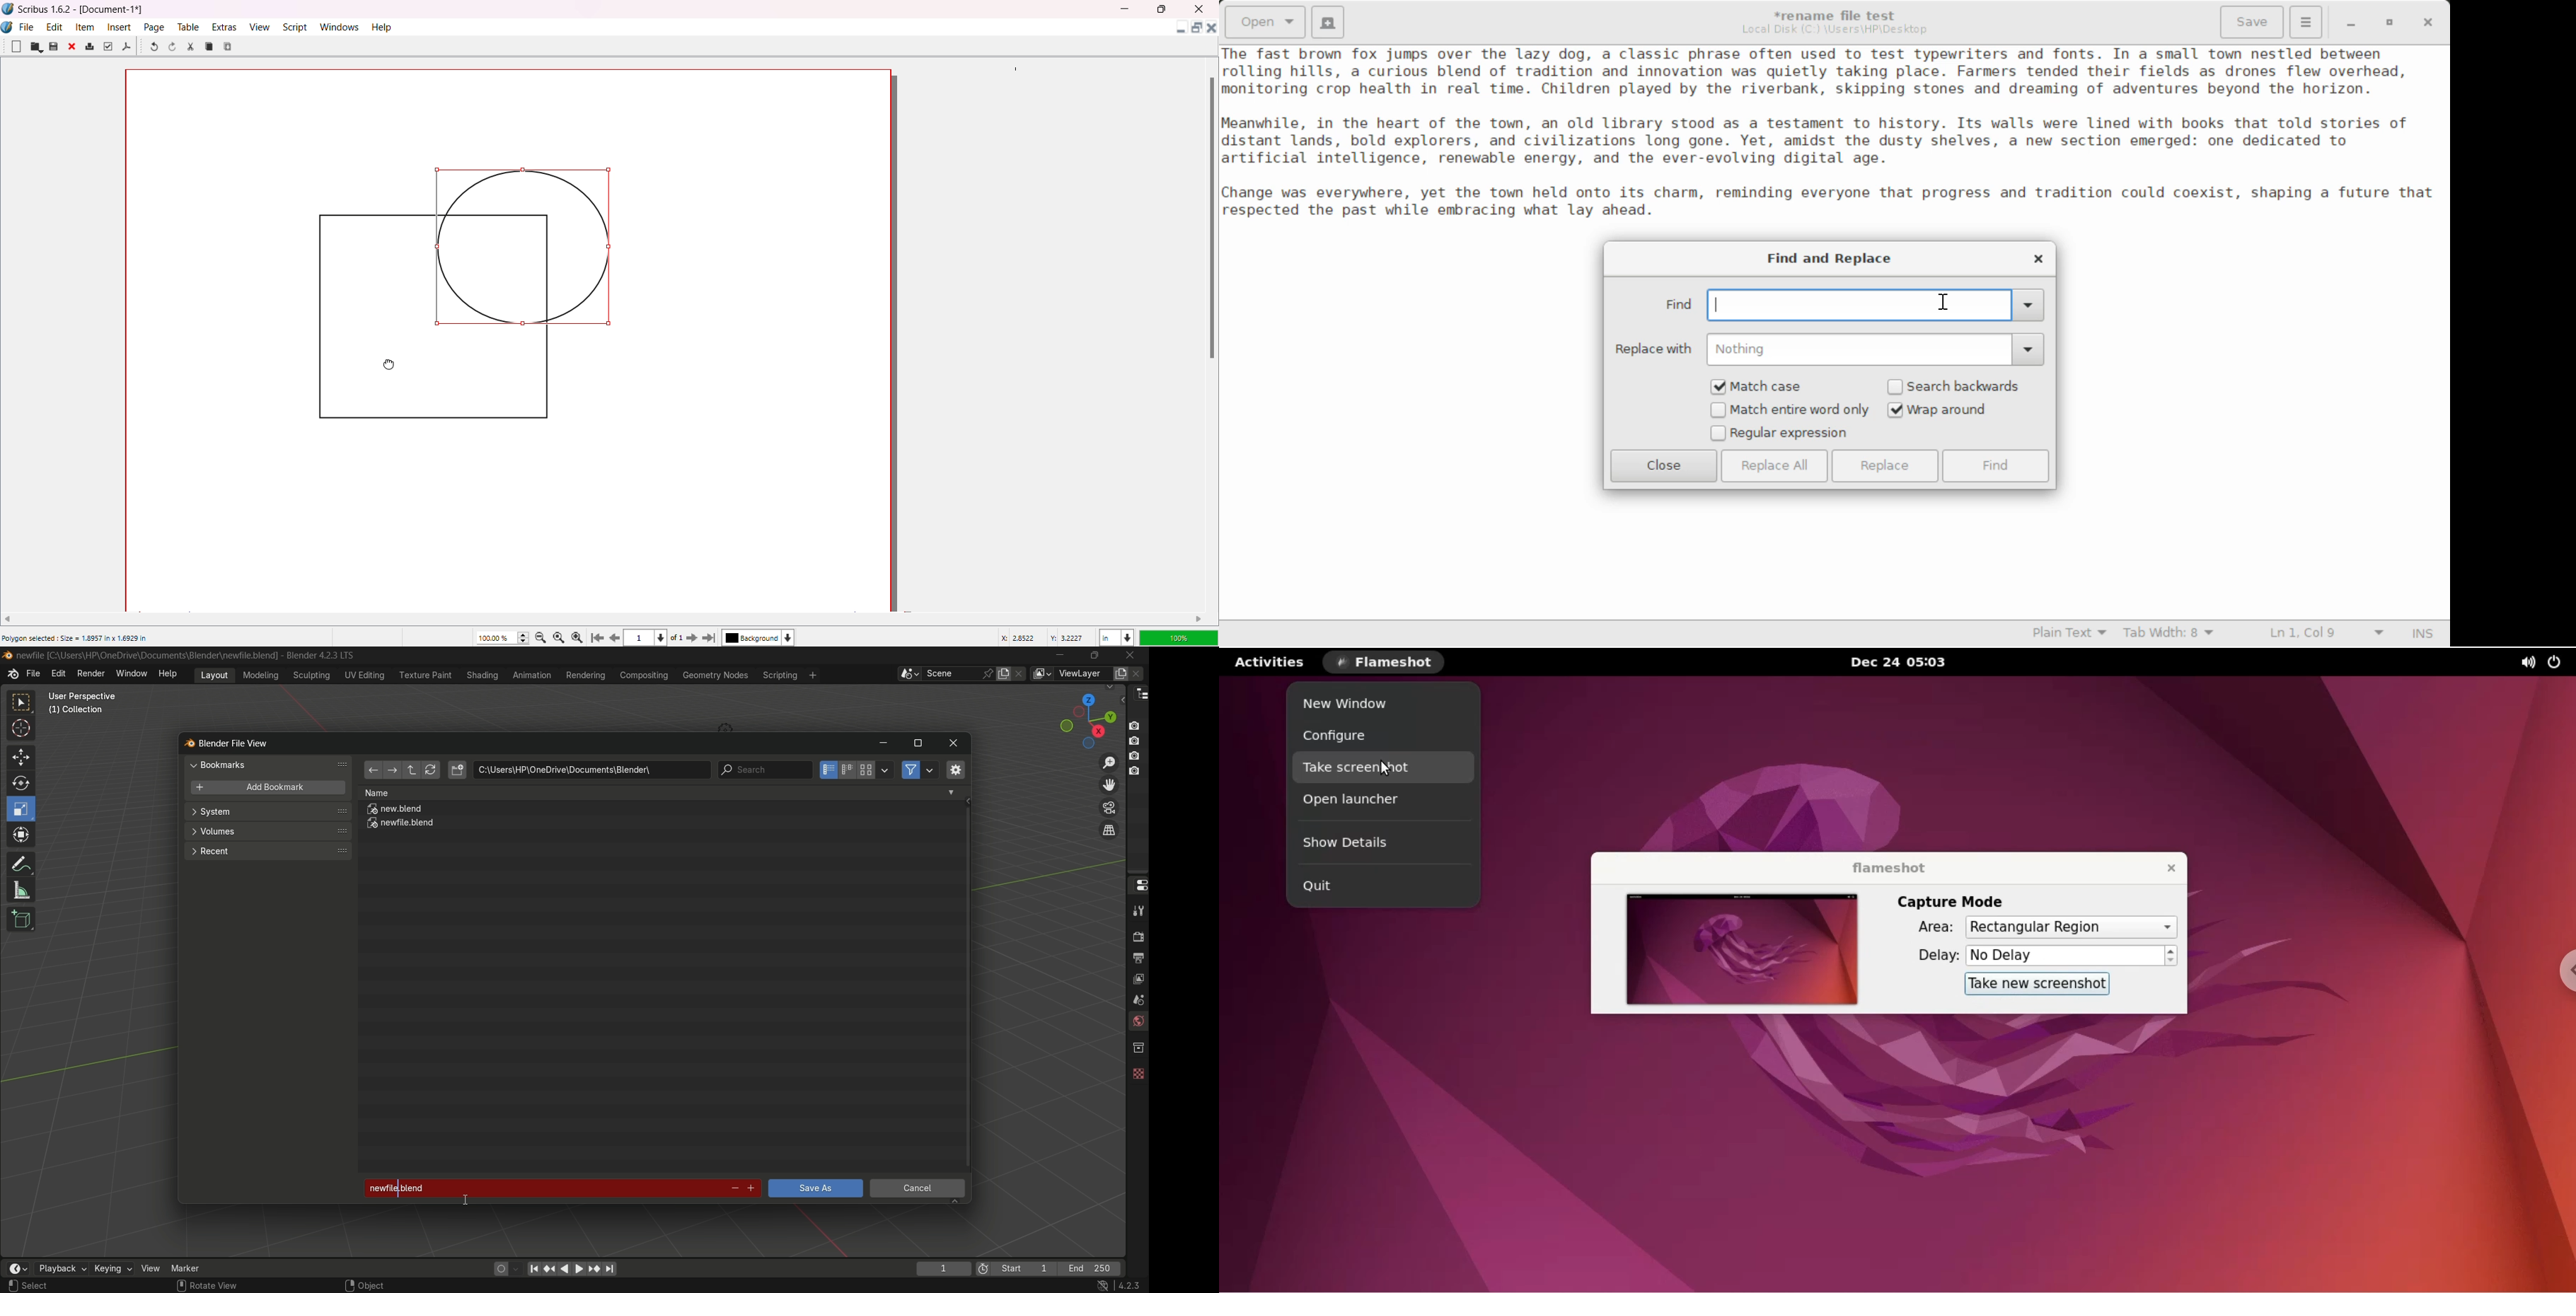 The height and width of the screenshot is (1316, 2576). What do you see at coordinates (695, 637) in the screenshot?
I see `Next` at bounding box center [695, 637].